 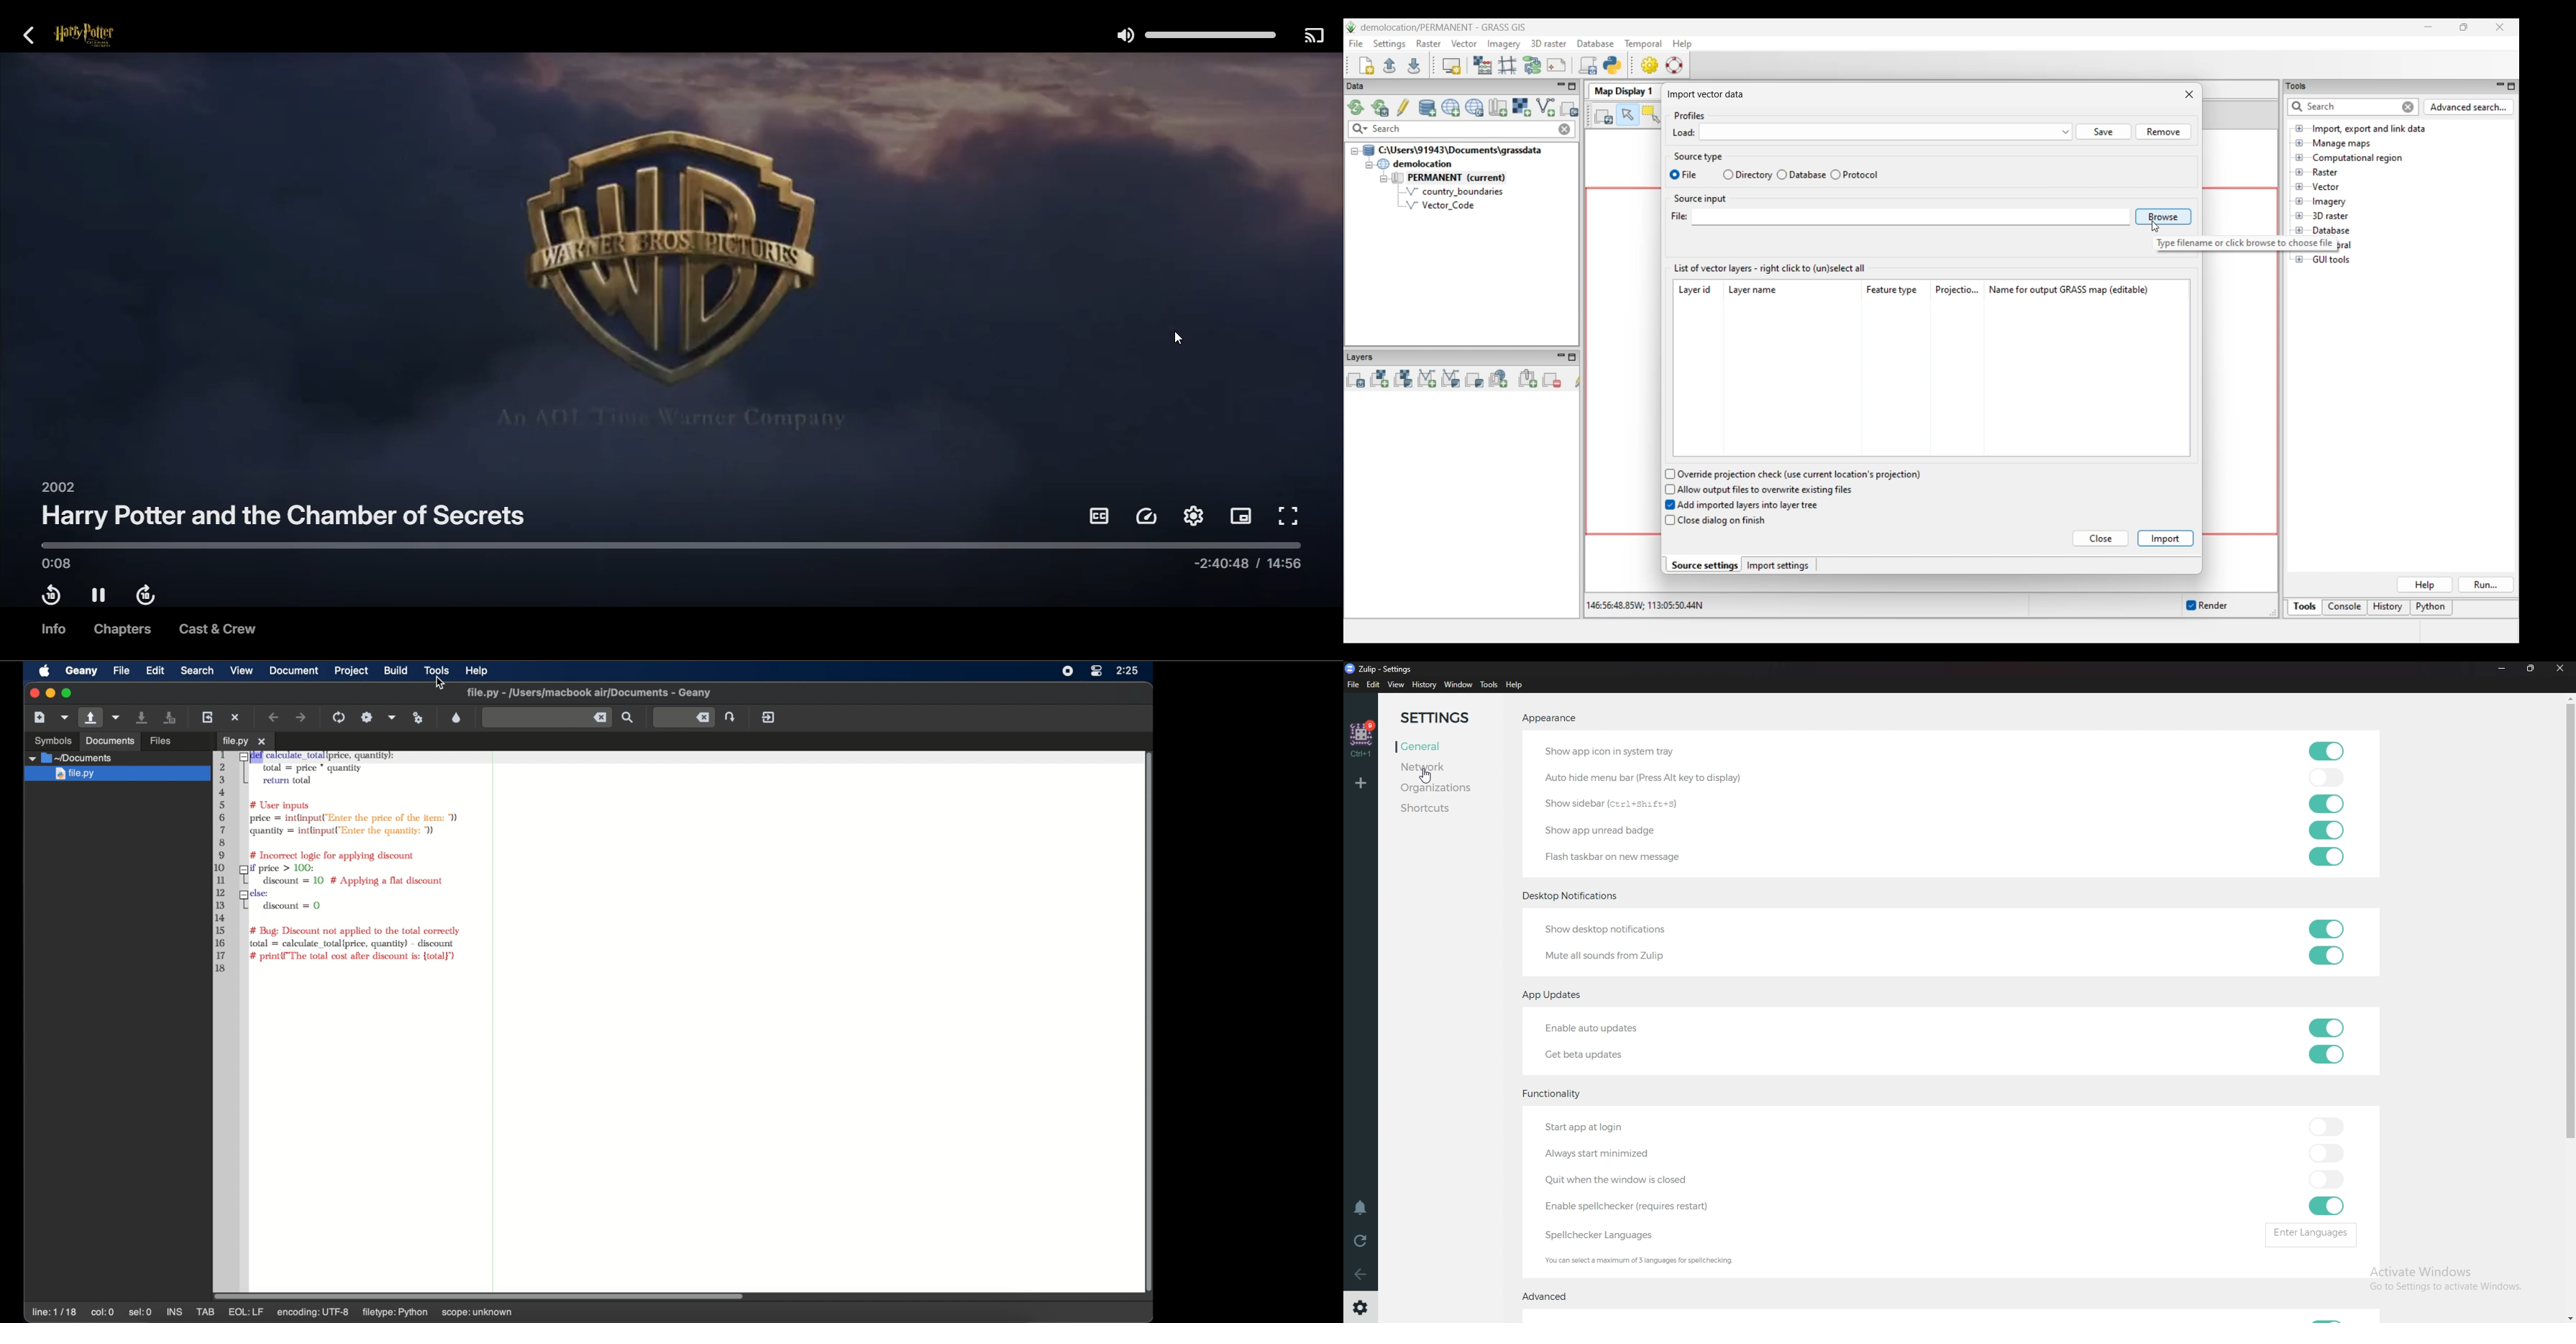 What do you see at coordinates (1429, 747) in the screenshot?
I see `General` at bounding box center [1429, 747].